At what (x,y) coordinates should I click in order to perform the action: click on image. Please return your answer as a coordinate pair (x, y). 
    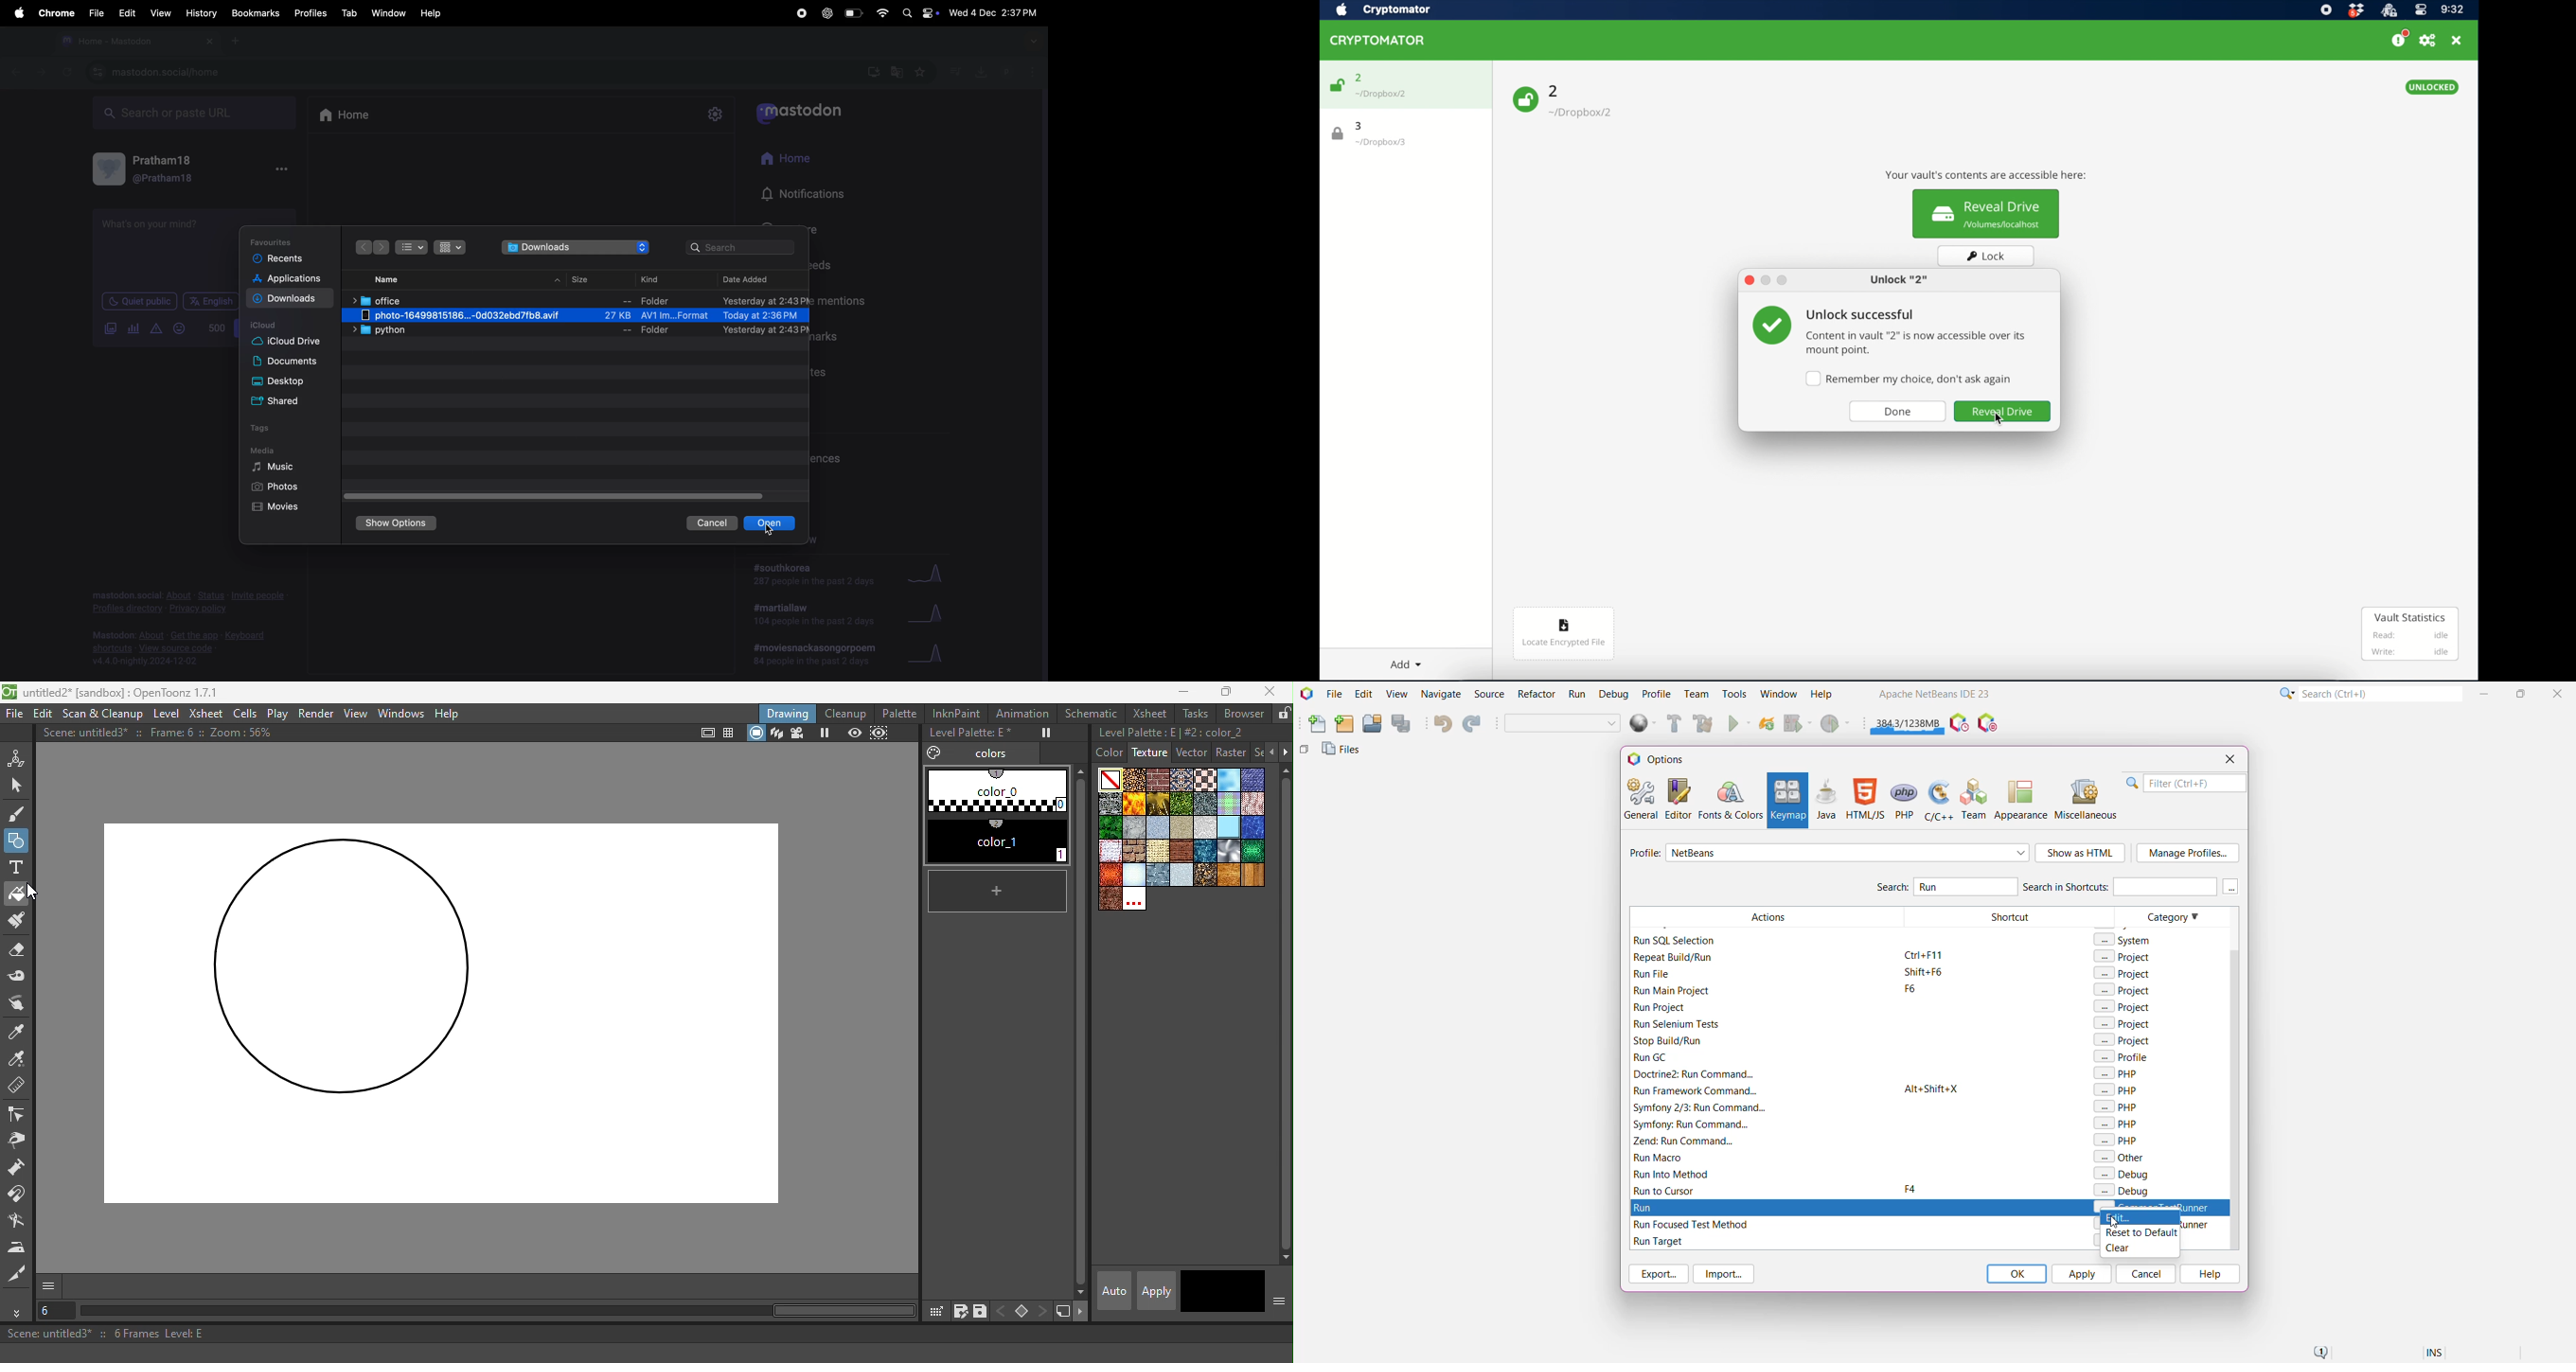
    Looking at the image, I should click on (111, 329).